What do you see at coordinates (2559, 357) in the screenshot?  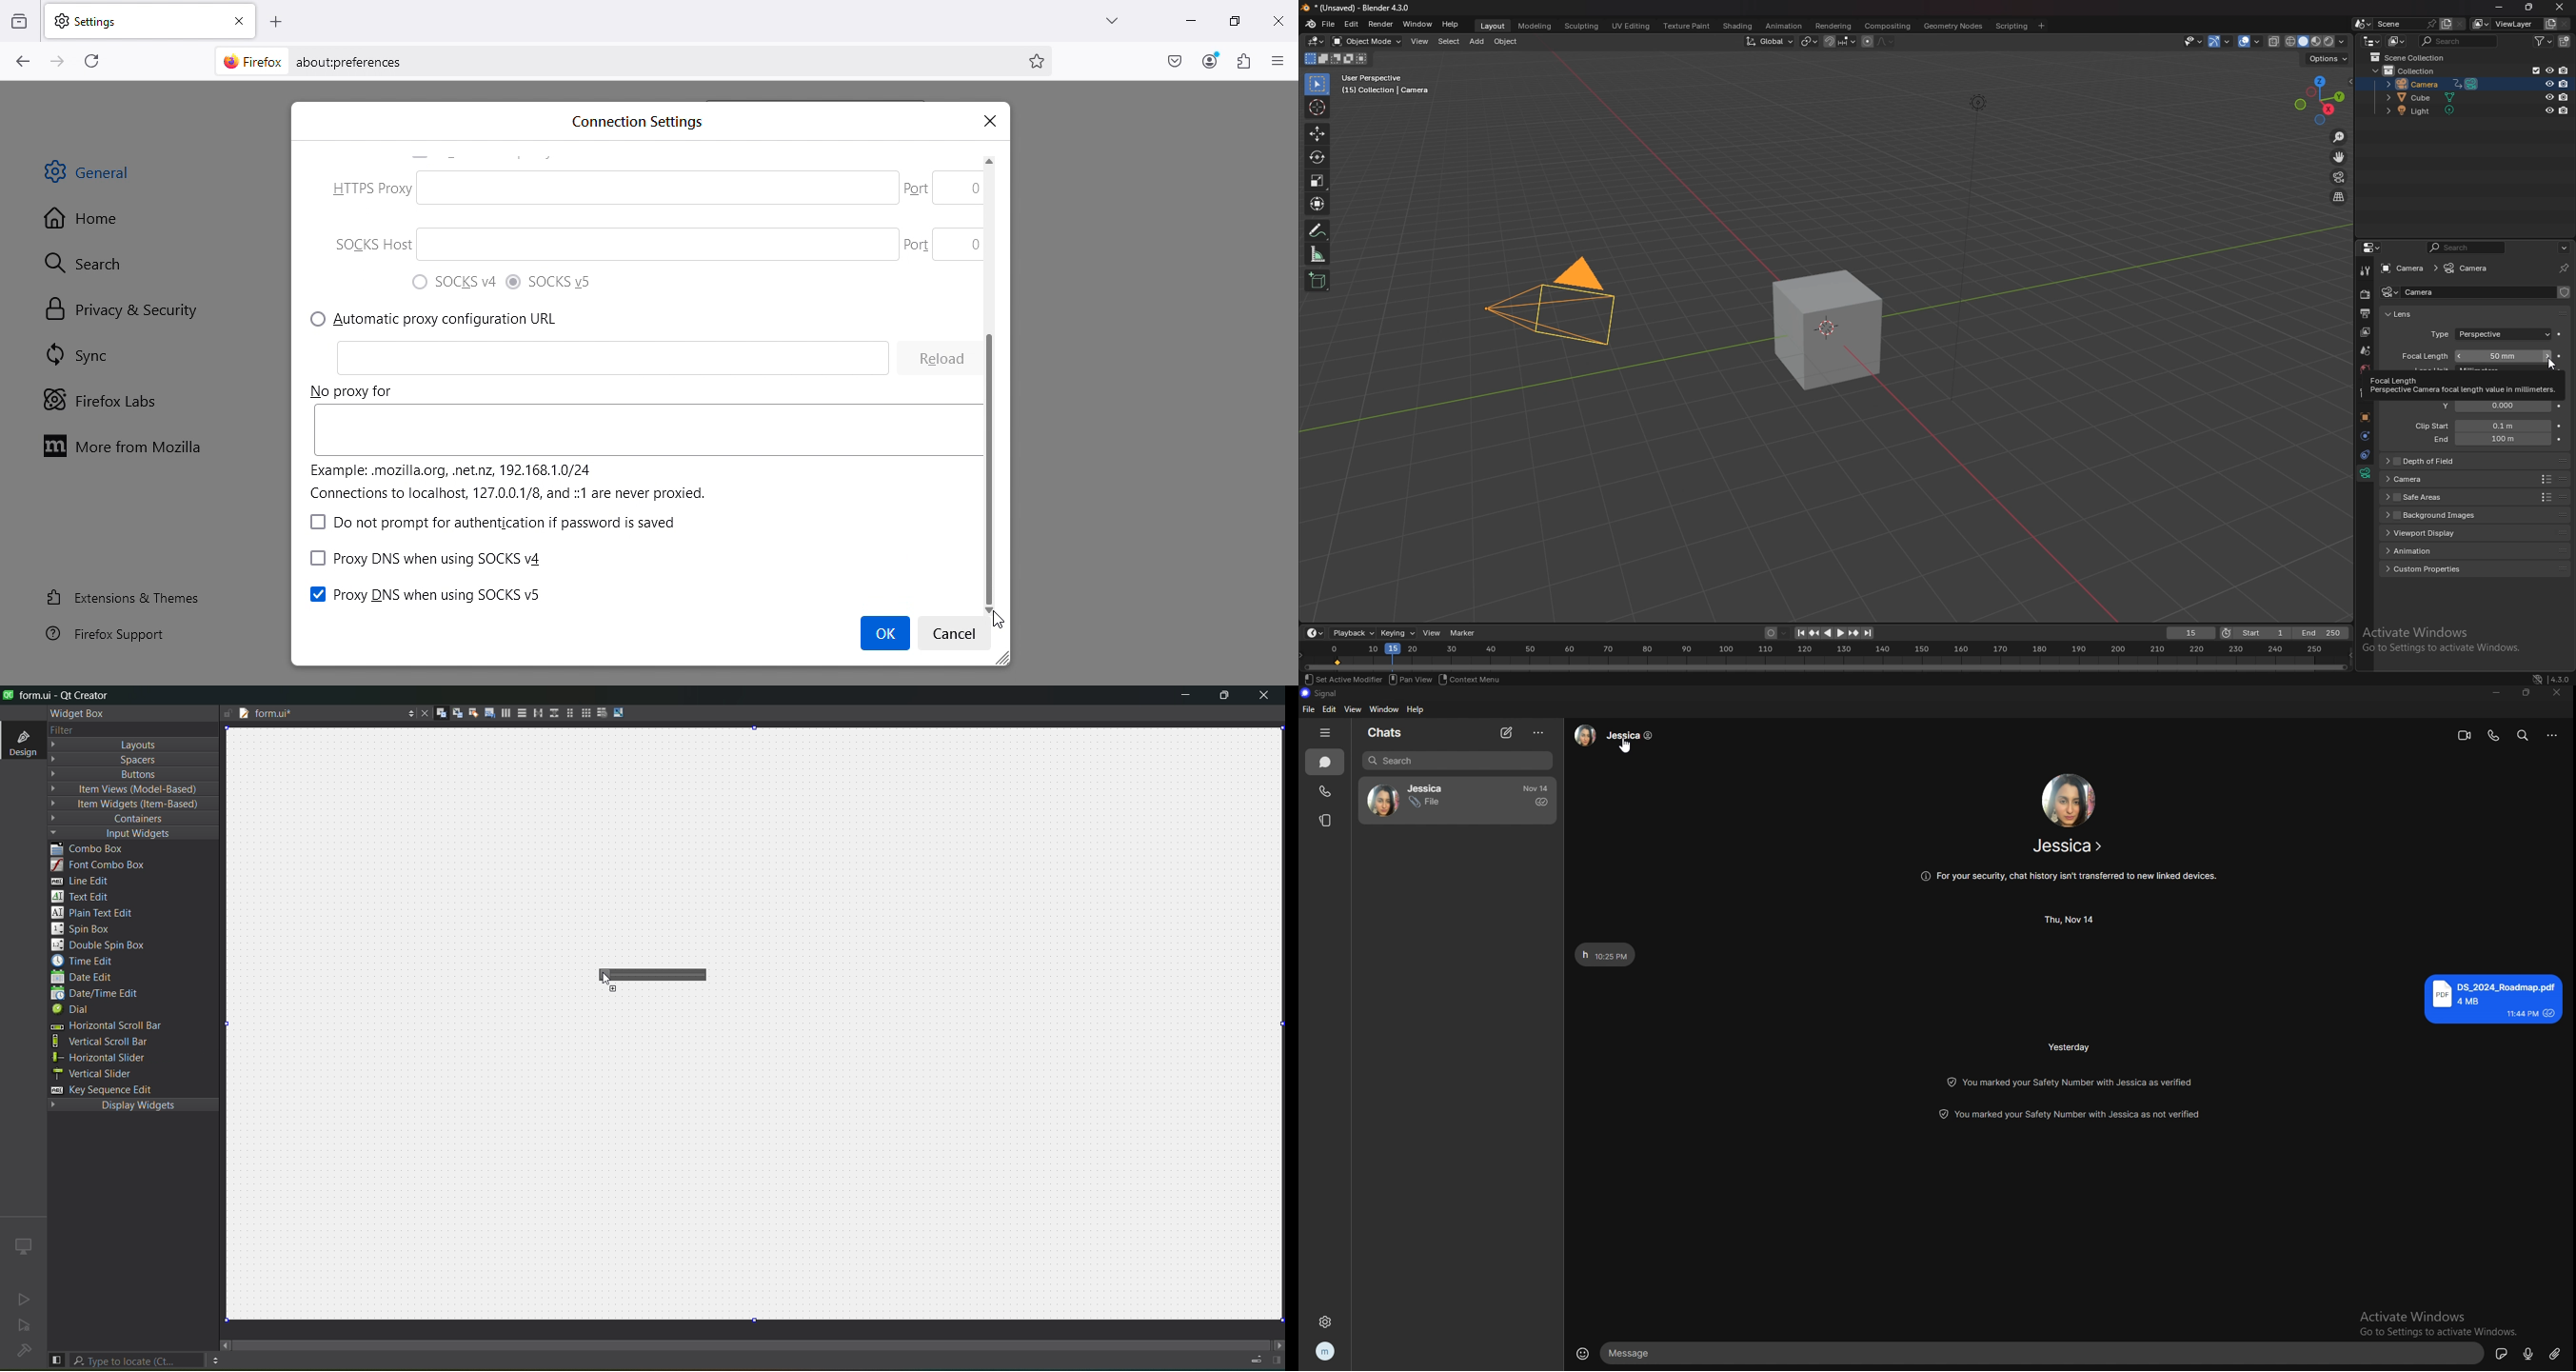 I see `animate property` at bounding box center [2559, 357].